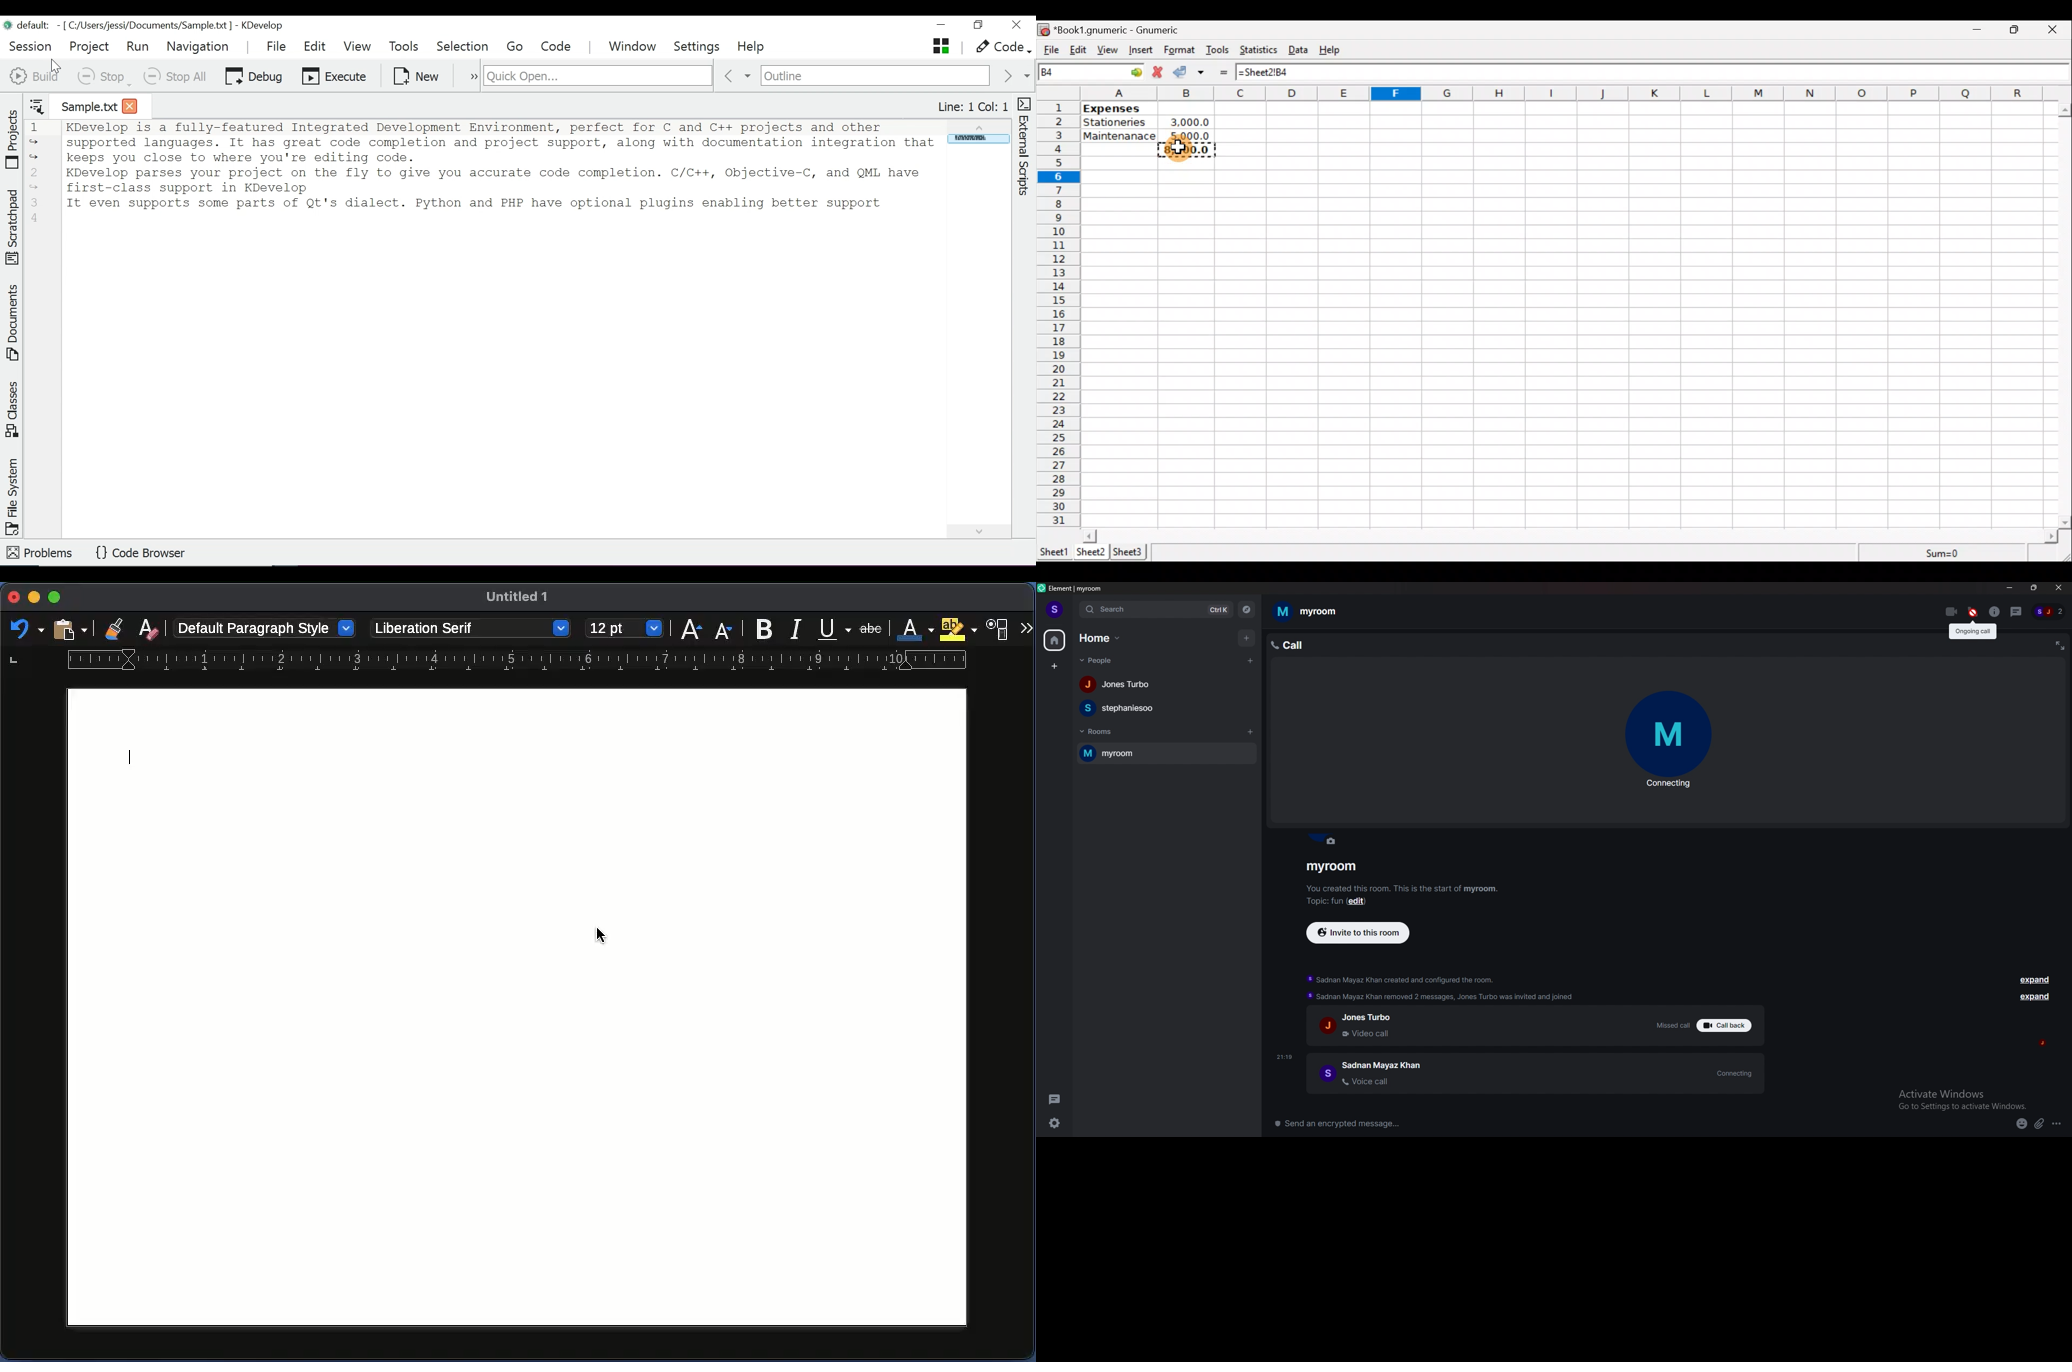  Describe the element at coordinates (1971, 610) in the screenshot. I see `voice call` at that location.